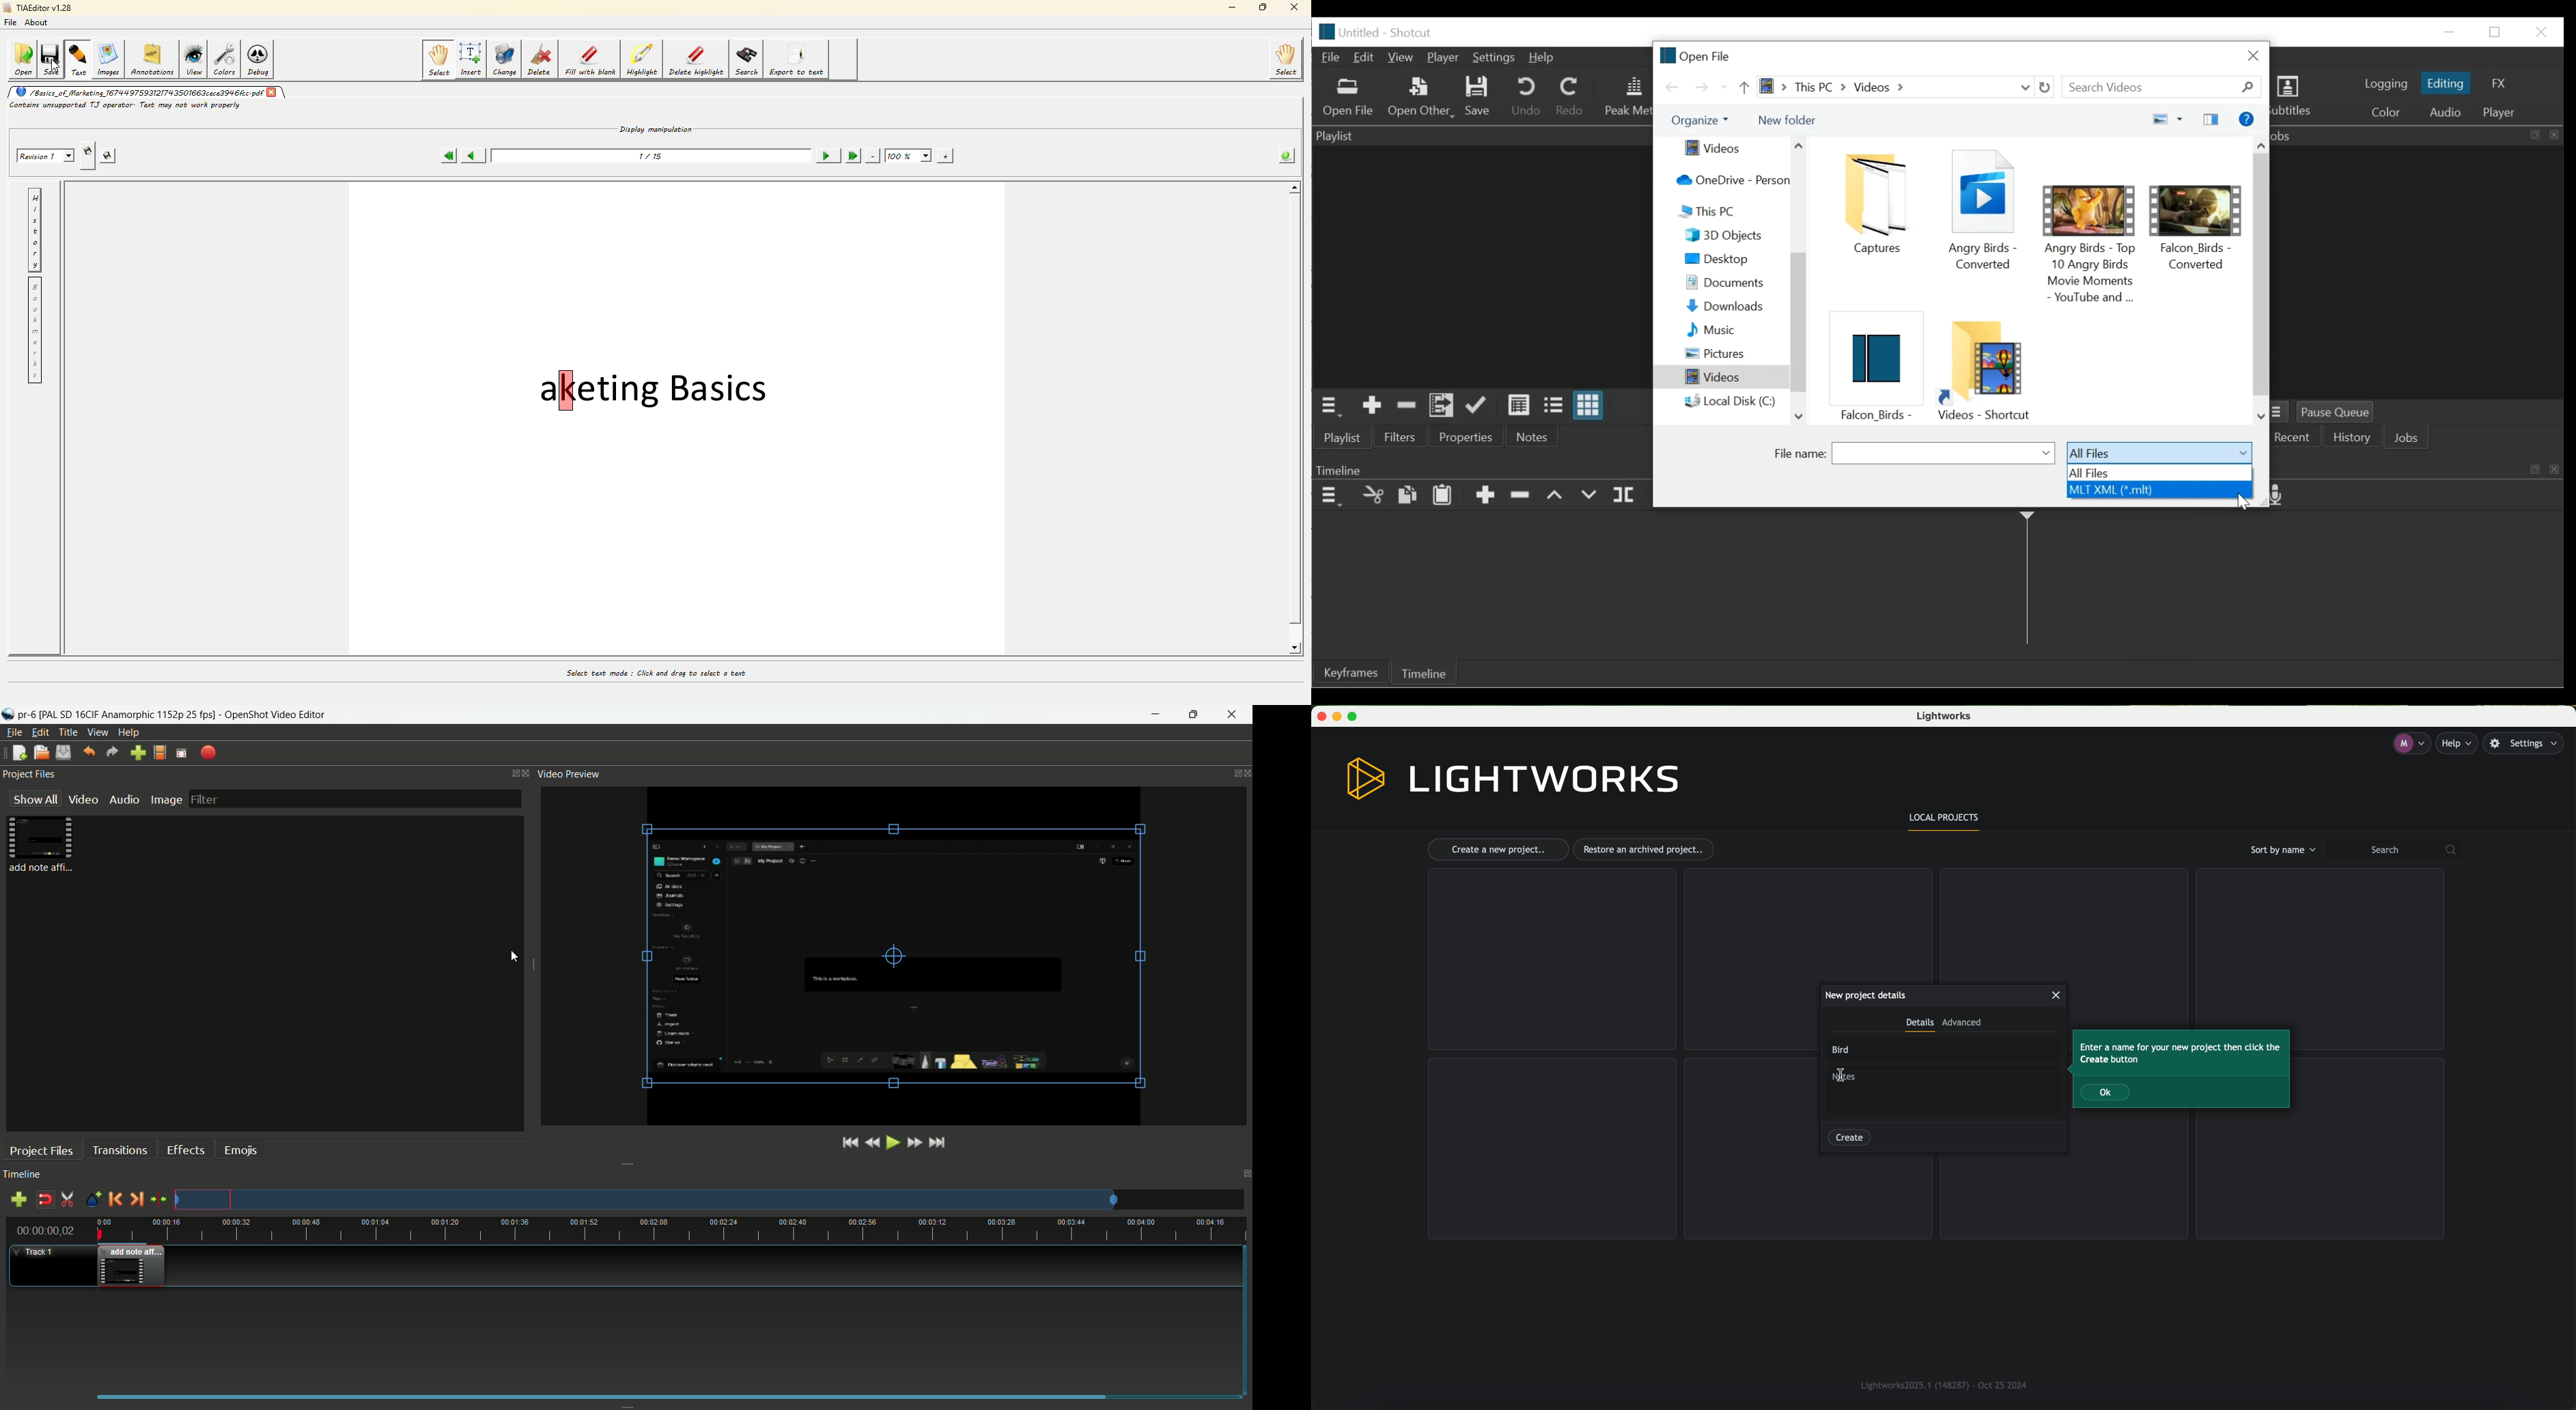  What do you see at coordinates (119, 1151) in the screenshot?
I see `transitions` at bounding box center [119, 1151].